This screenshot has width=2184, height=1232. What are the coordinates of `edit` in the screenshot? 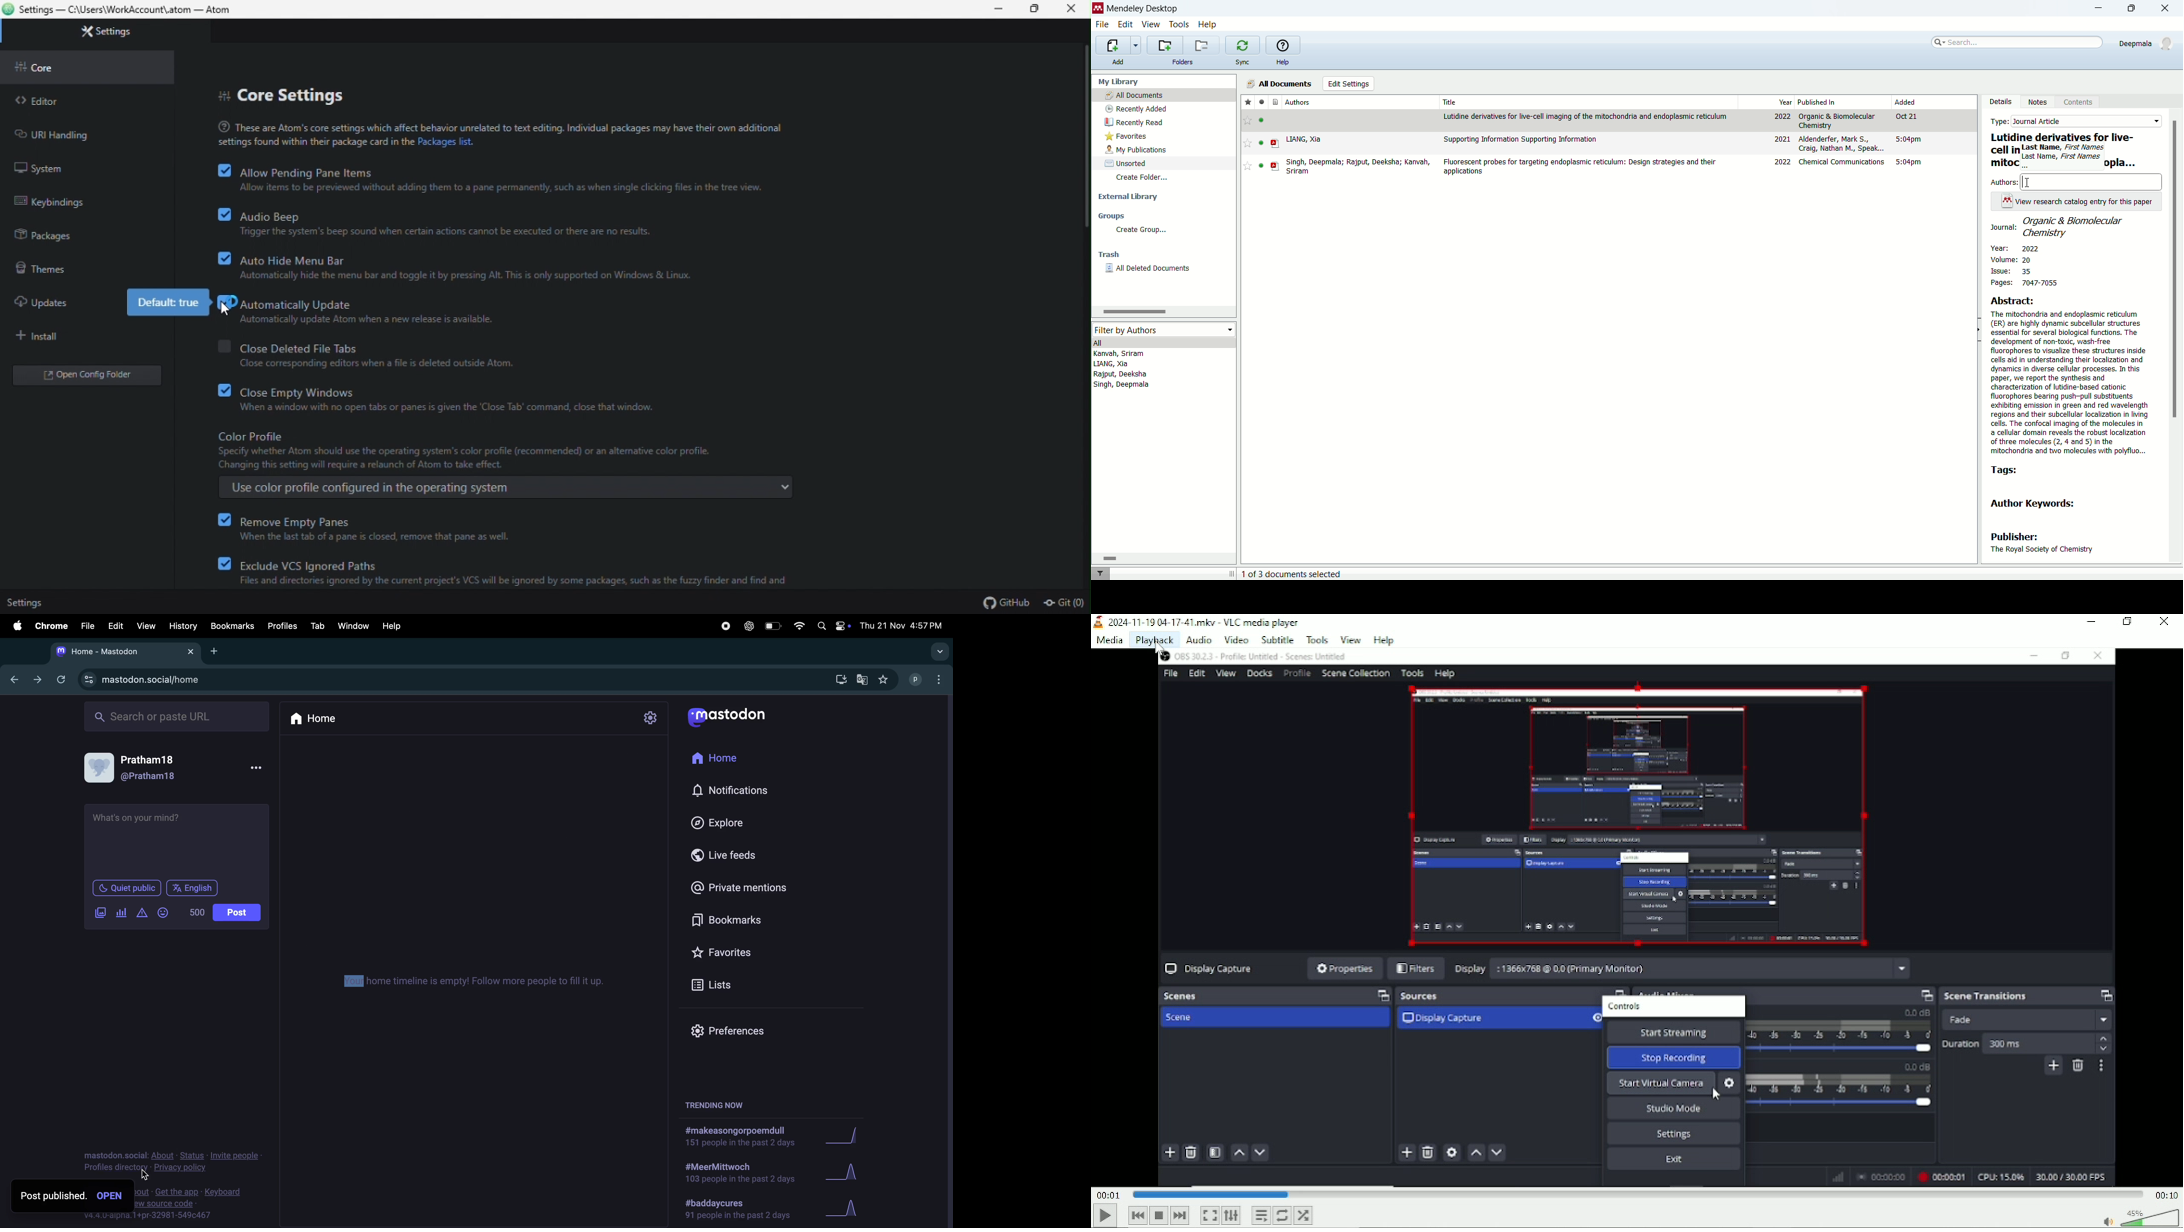 It's located at (113, 625).